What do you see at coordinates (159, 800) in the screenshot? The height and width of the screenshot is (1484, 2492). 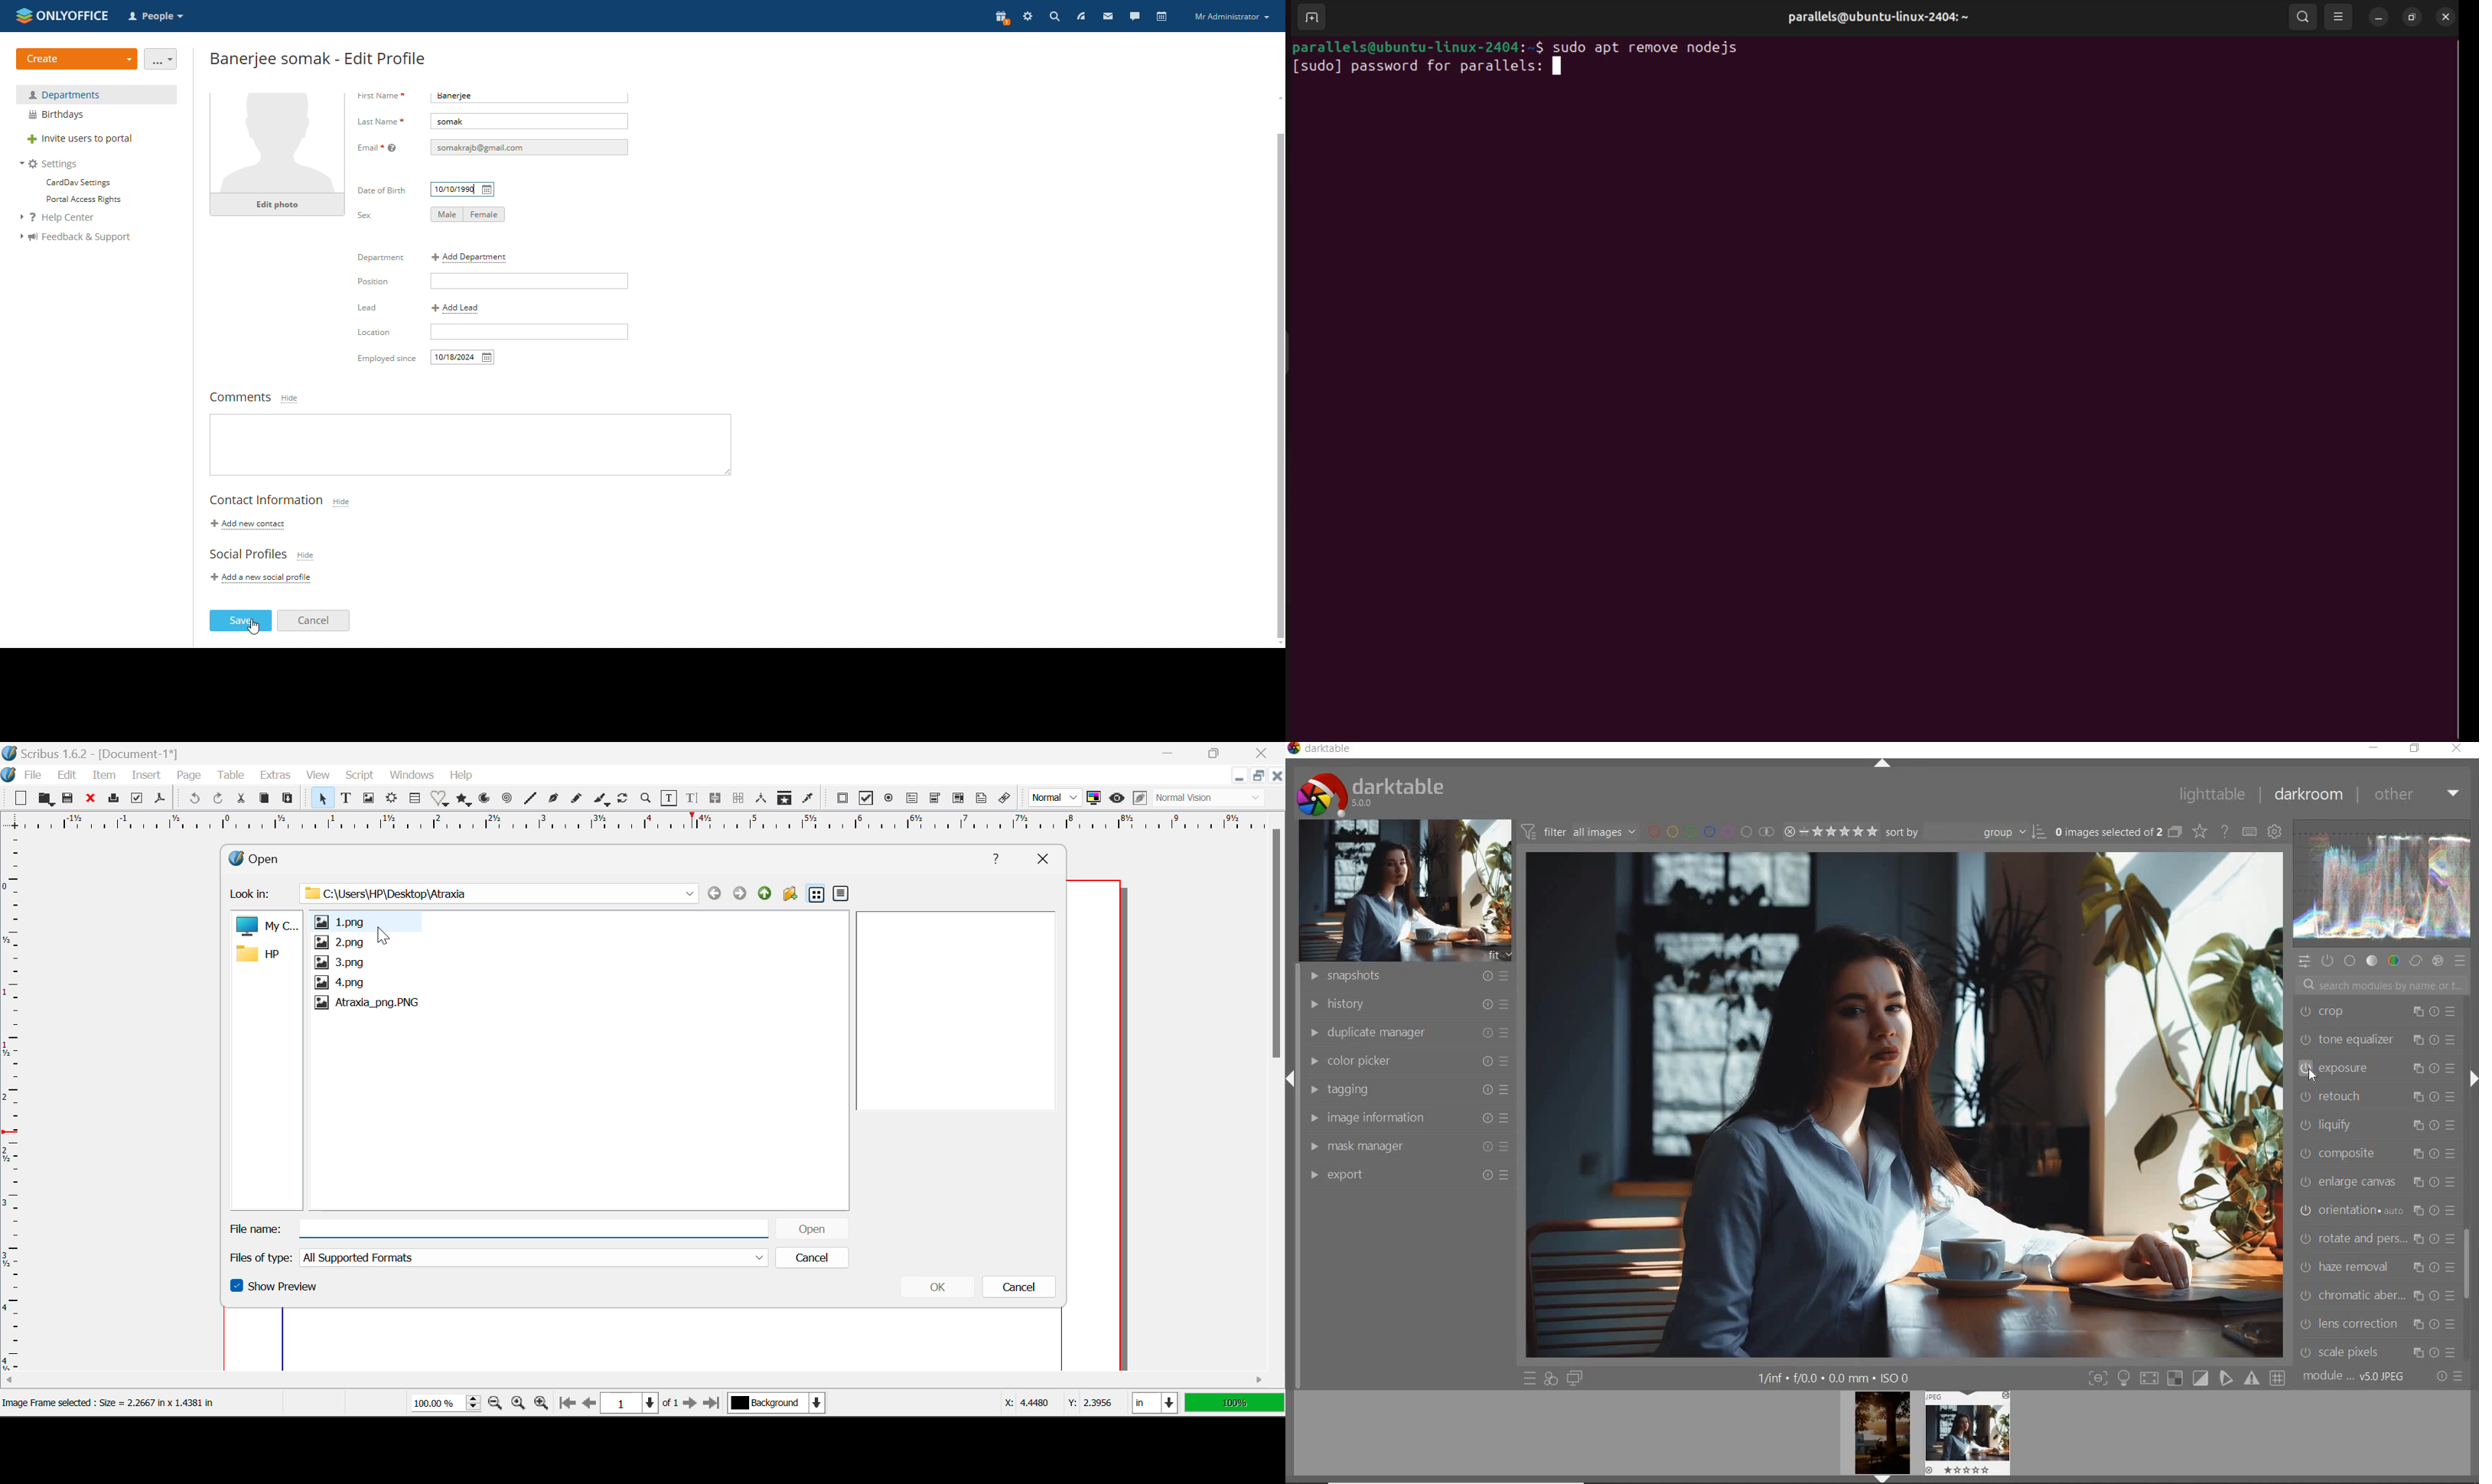 I see `Save as Pdf` at bounding box center [159, 800].